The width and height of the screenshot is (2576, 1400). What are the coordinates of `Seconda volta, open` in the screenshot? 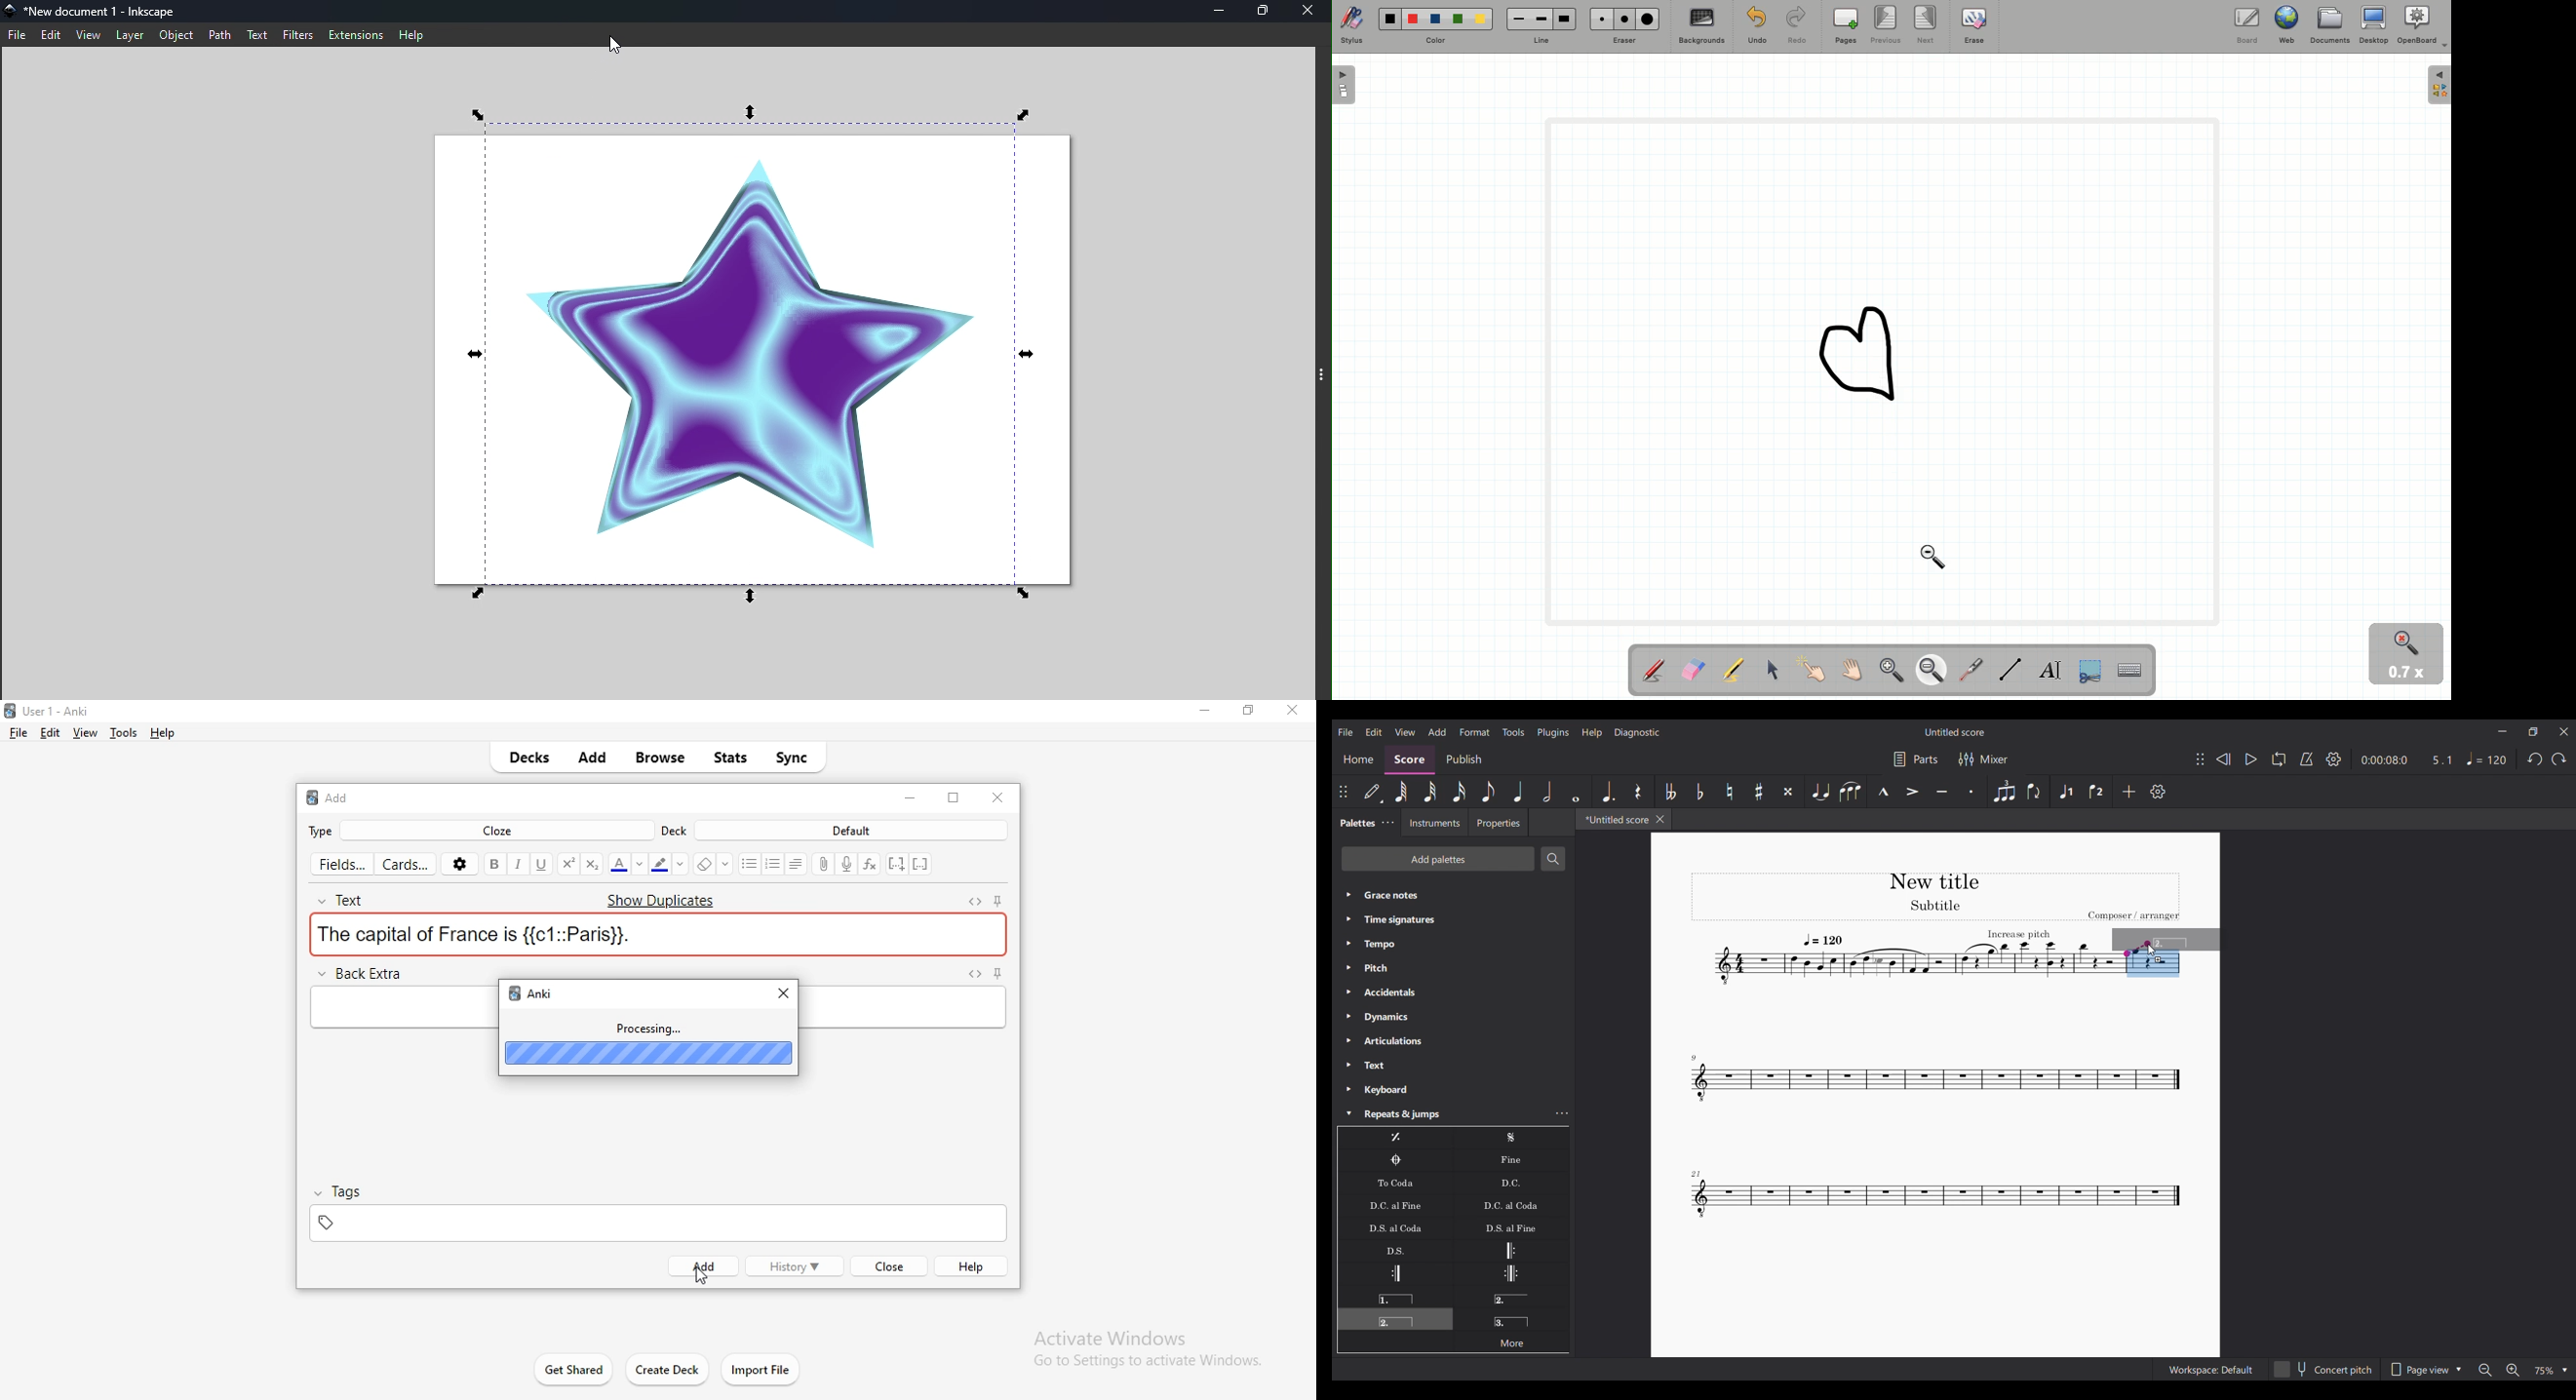 It's located at (1511, 1296).